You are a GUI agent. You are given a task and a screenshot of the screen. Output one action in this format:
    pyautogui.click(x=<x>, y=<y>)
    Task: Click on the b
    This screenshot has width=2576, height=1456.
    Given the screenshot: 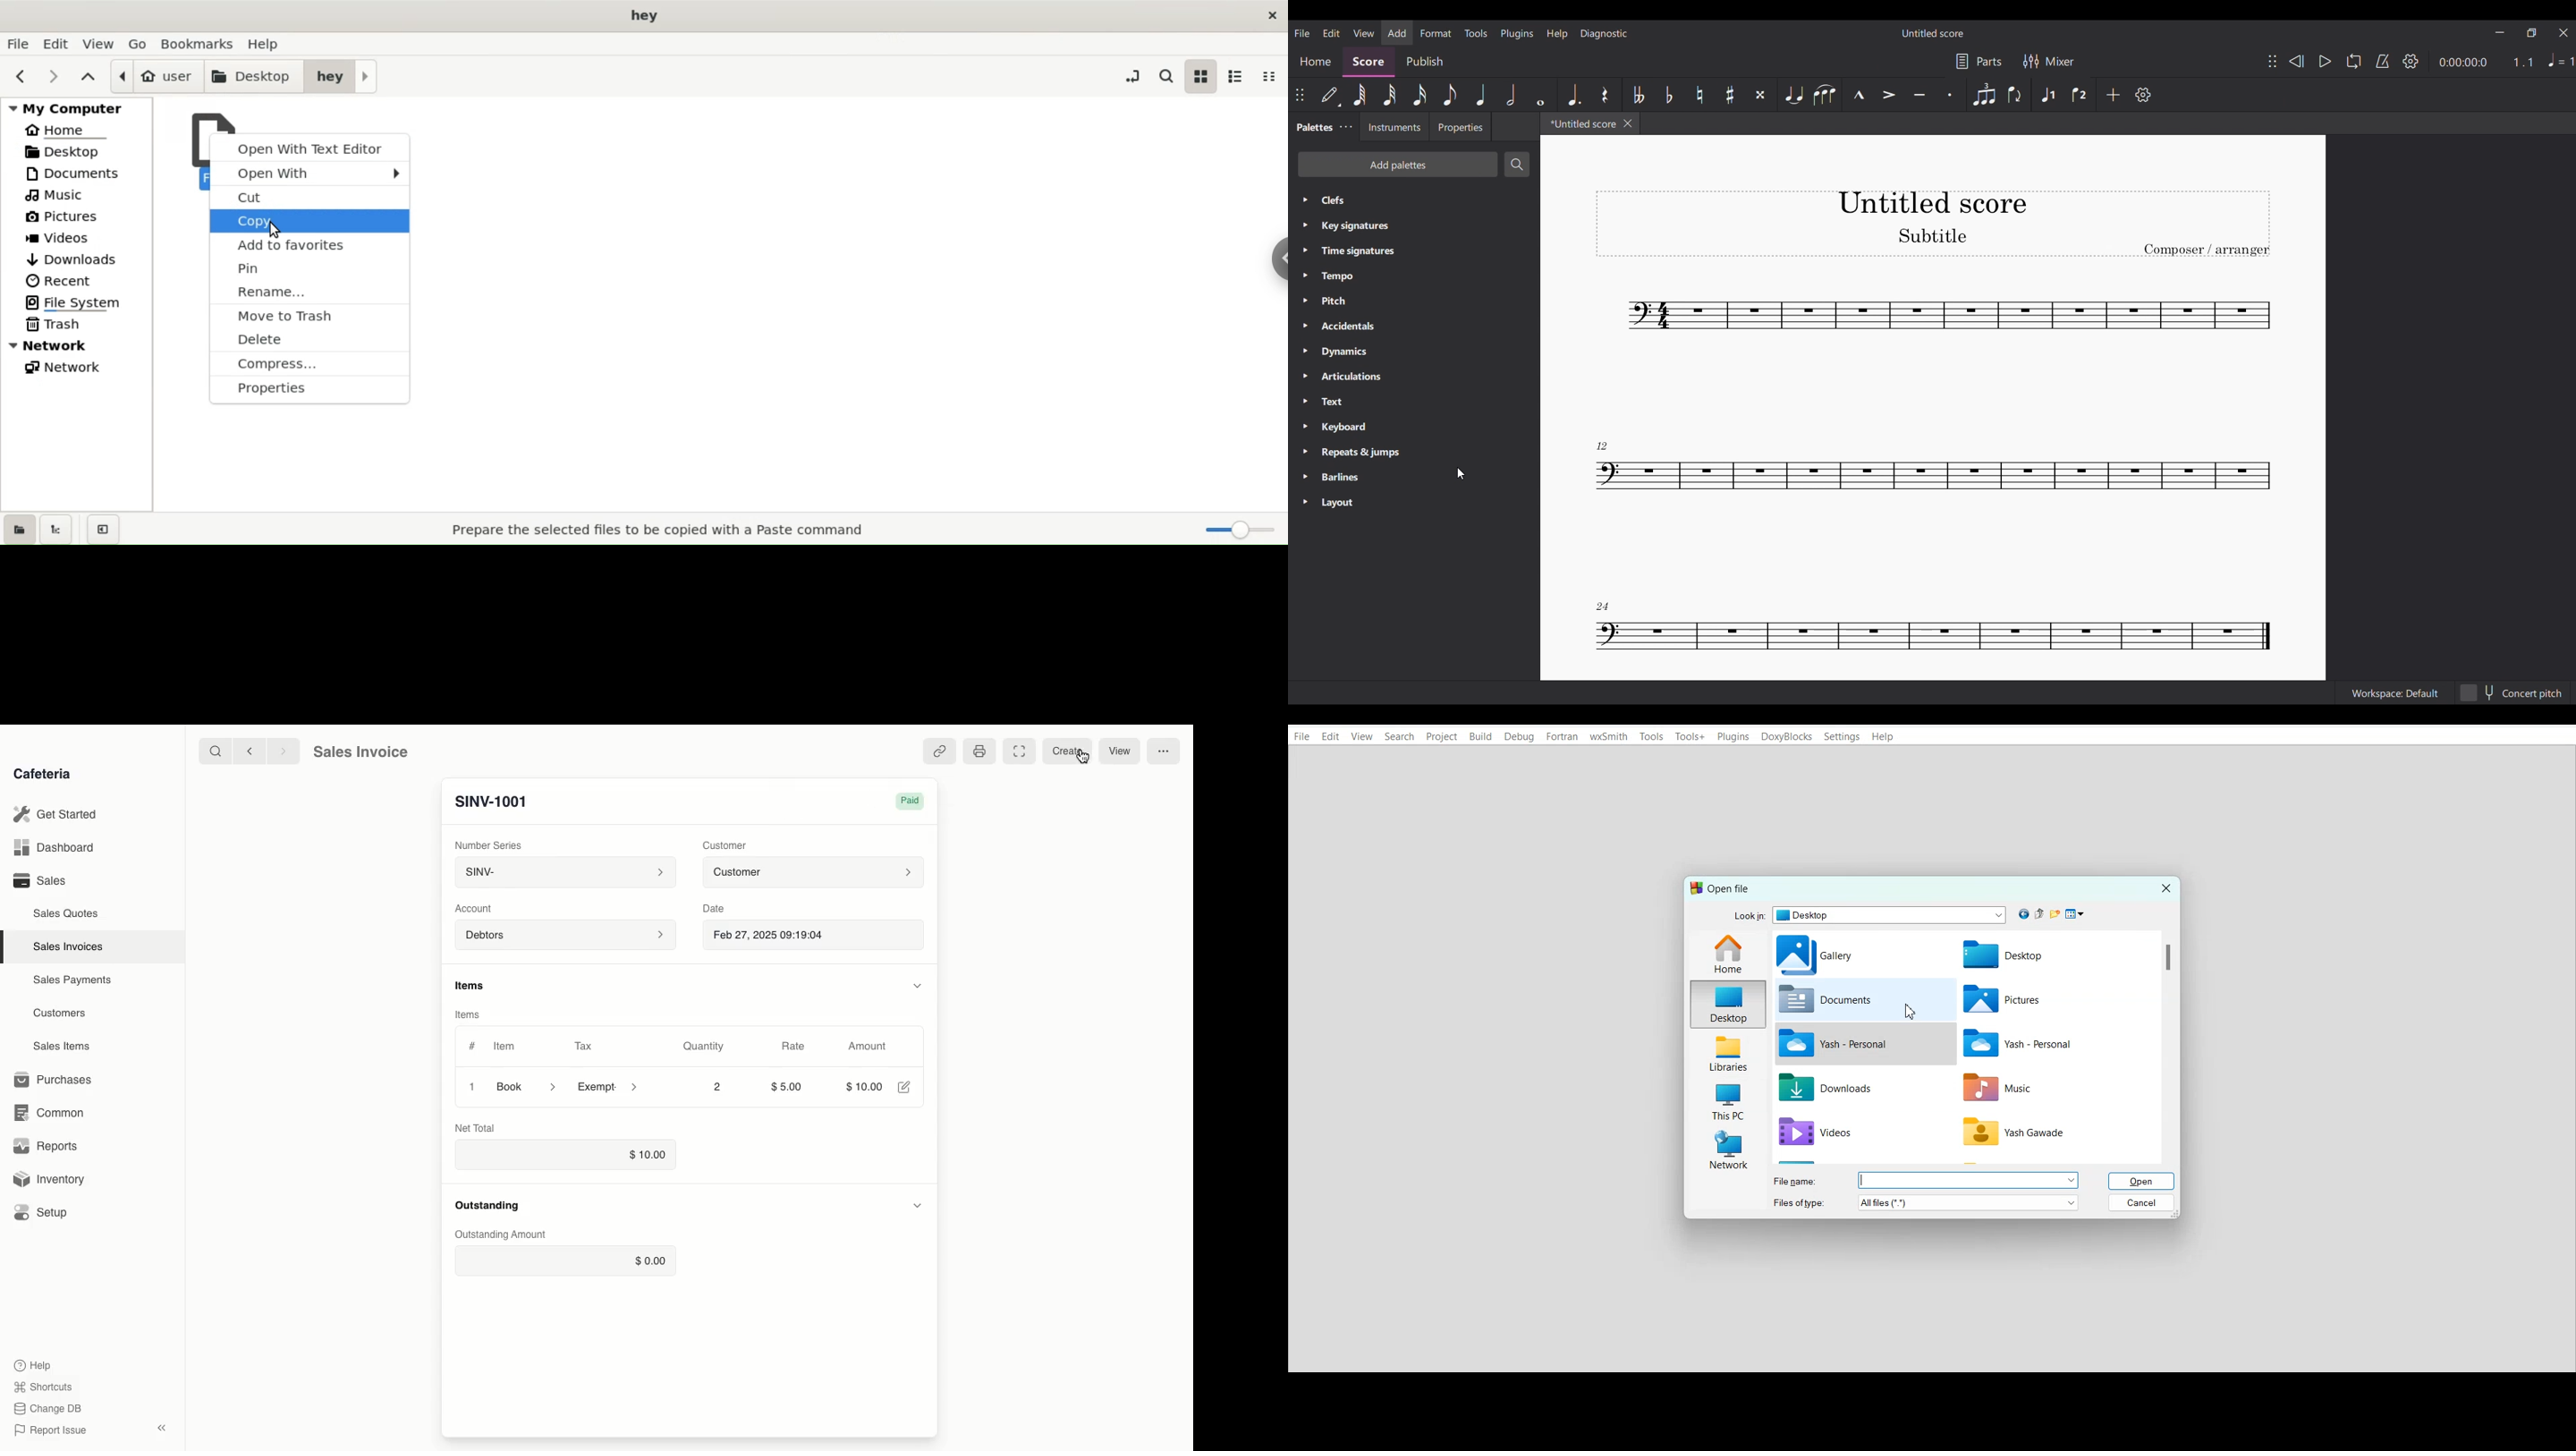 What is the action you would take?
    pyautogui.click(x=1673, y=93)
    